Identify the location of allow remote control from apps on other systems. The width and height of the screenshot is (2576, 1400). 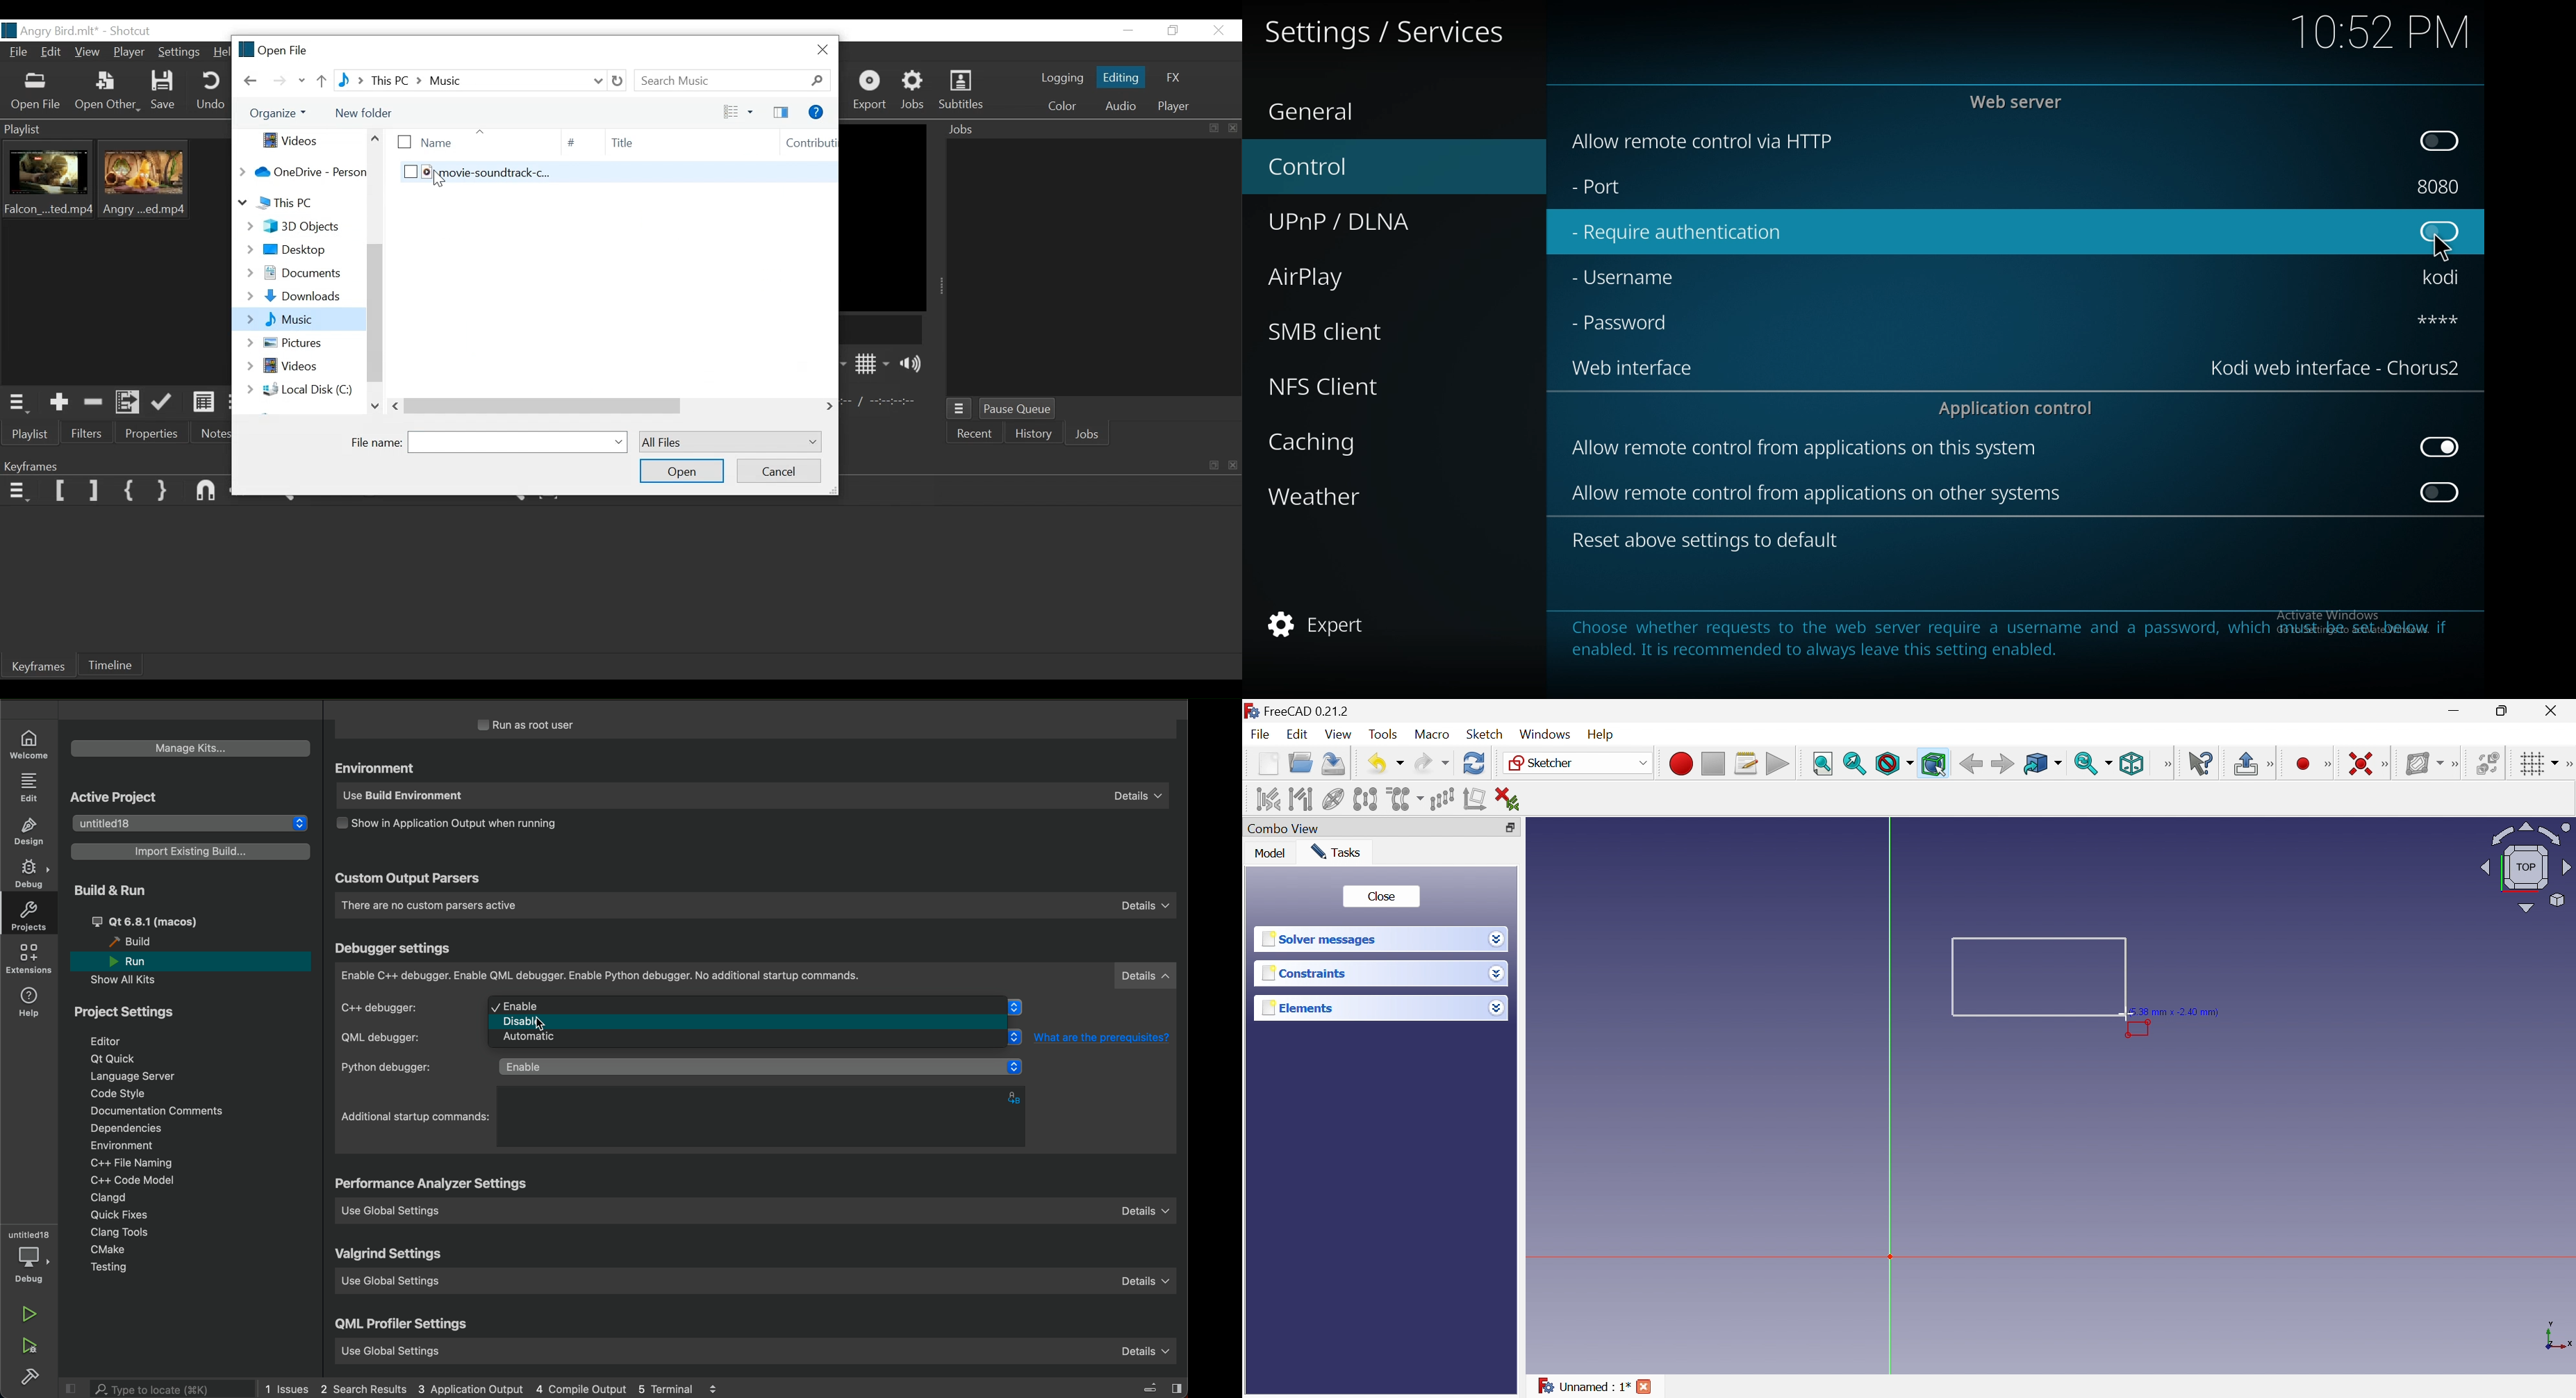
(1819, 493).